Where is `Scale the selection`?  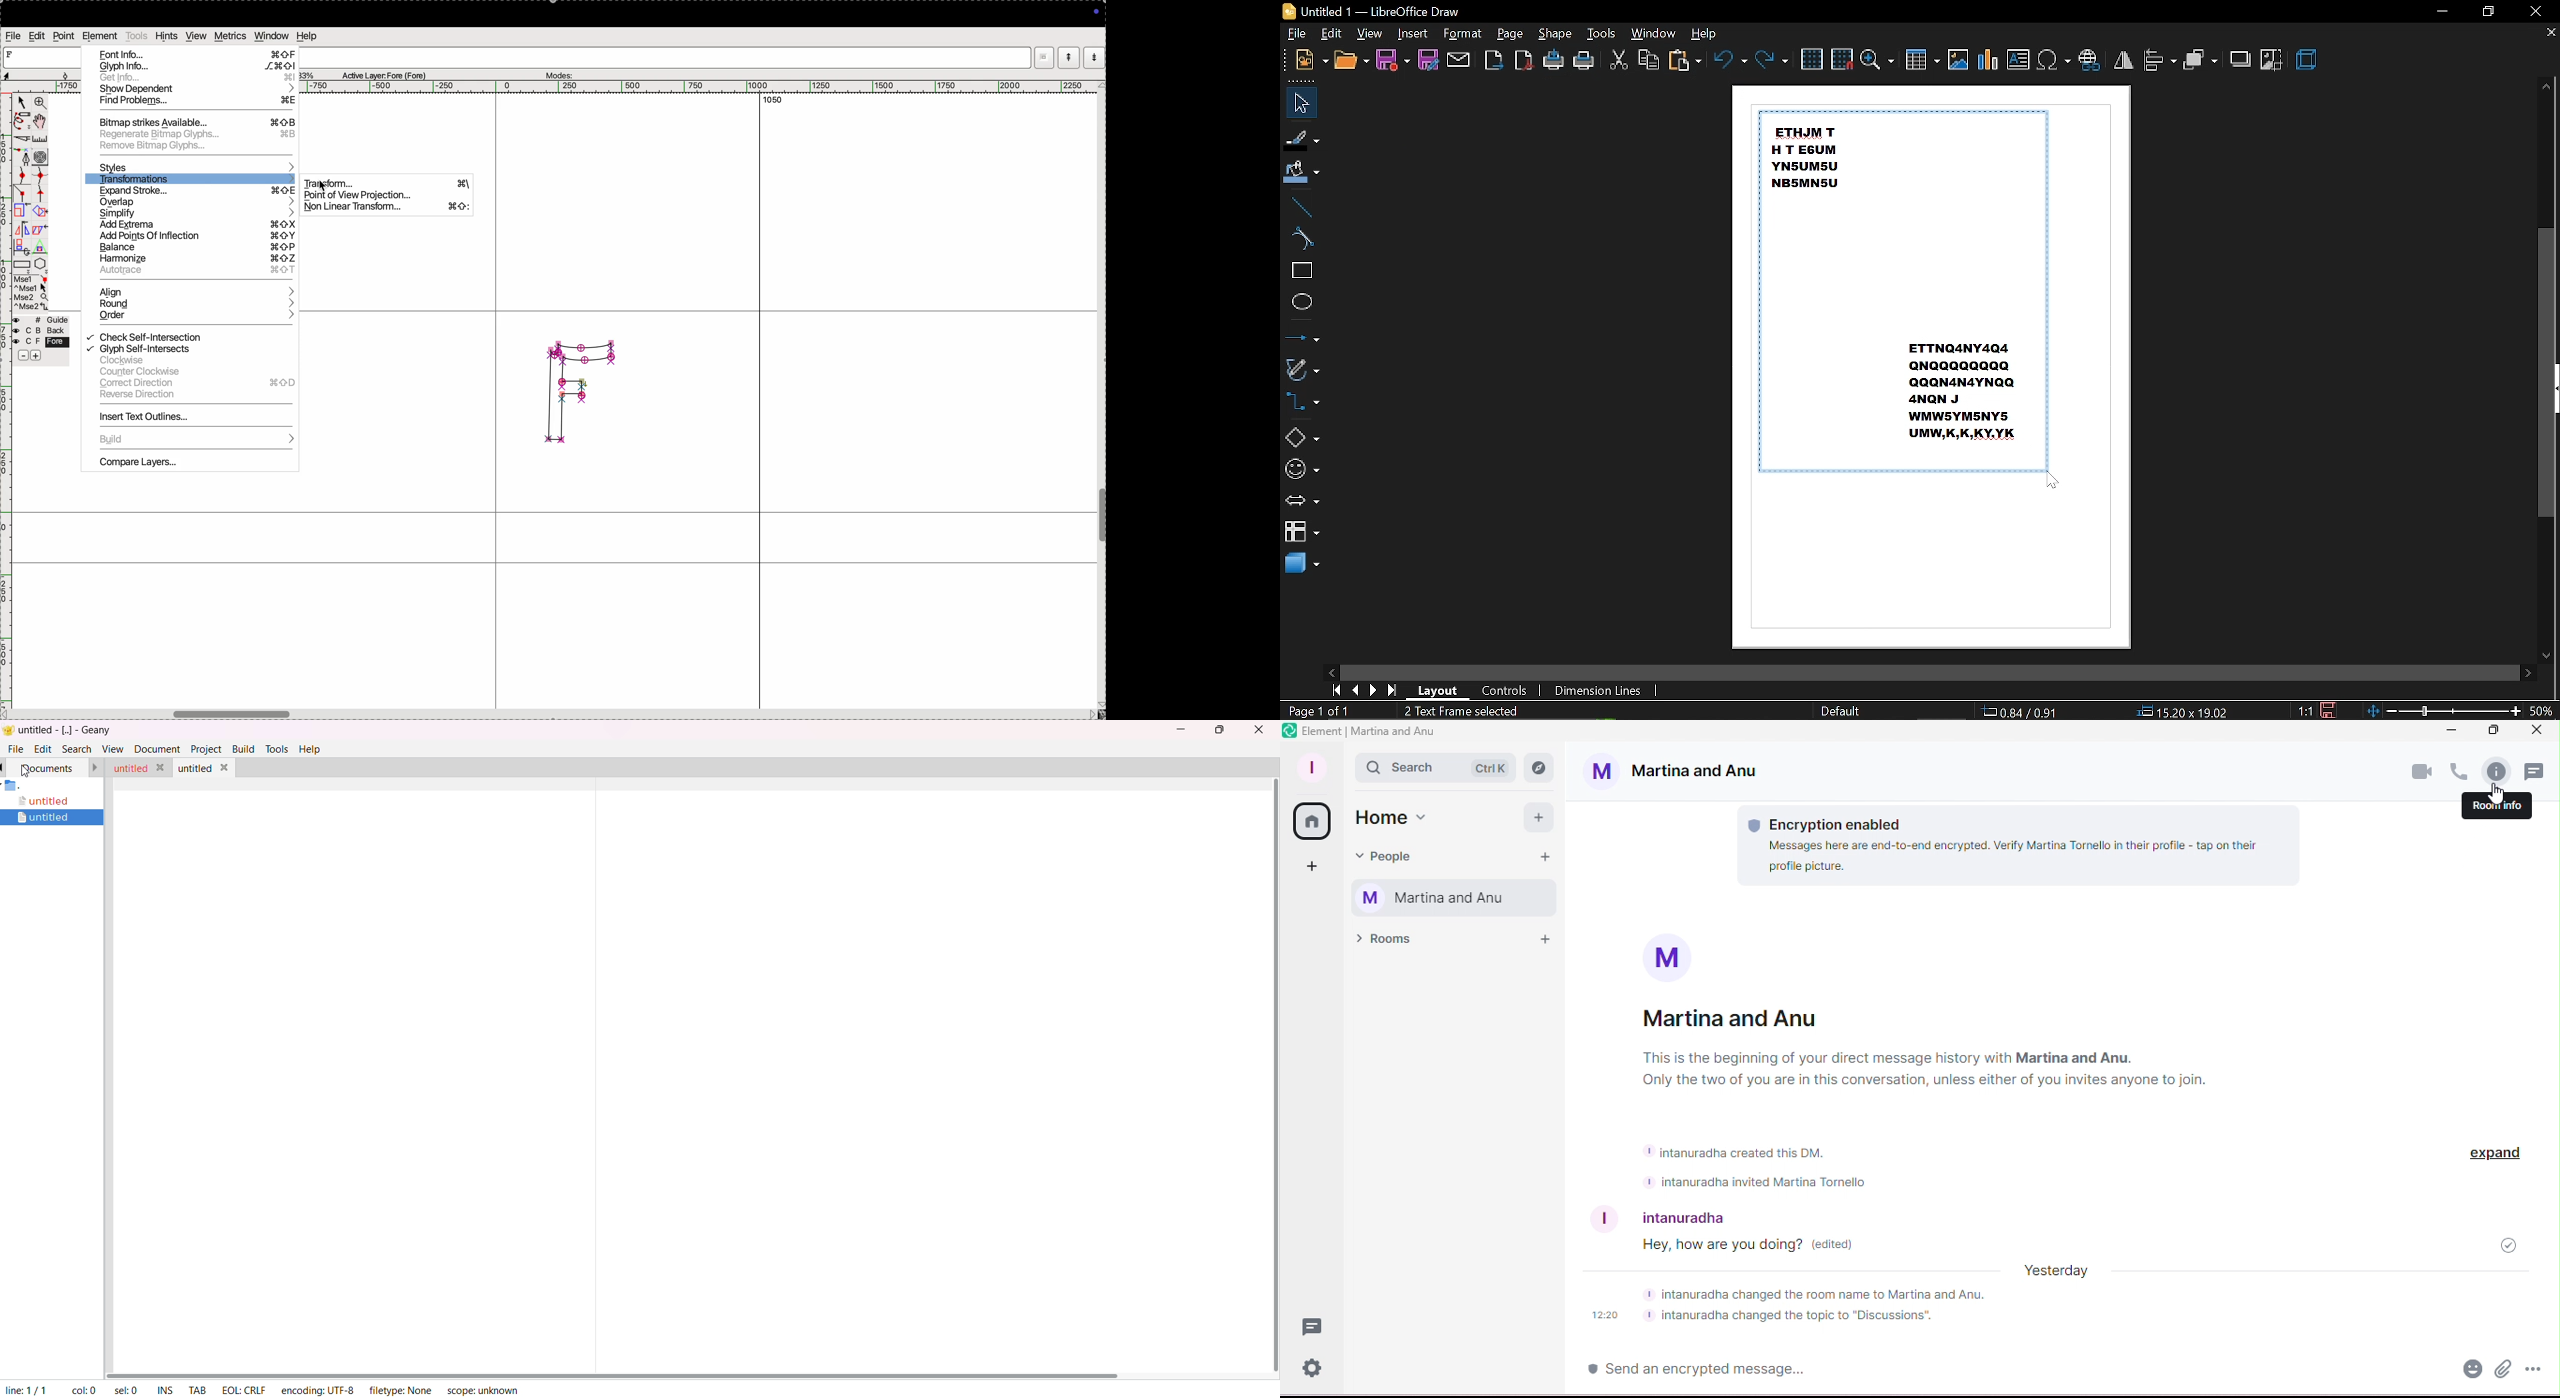 Scale the selection is located at coordinates (21, 213).